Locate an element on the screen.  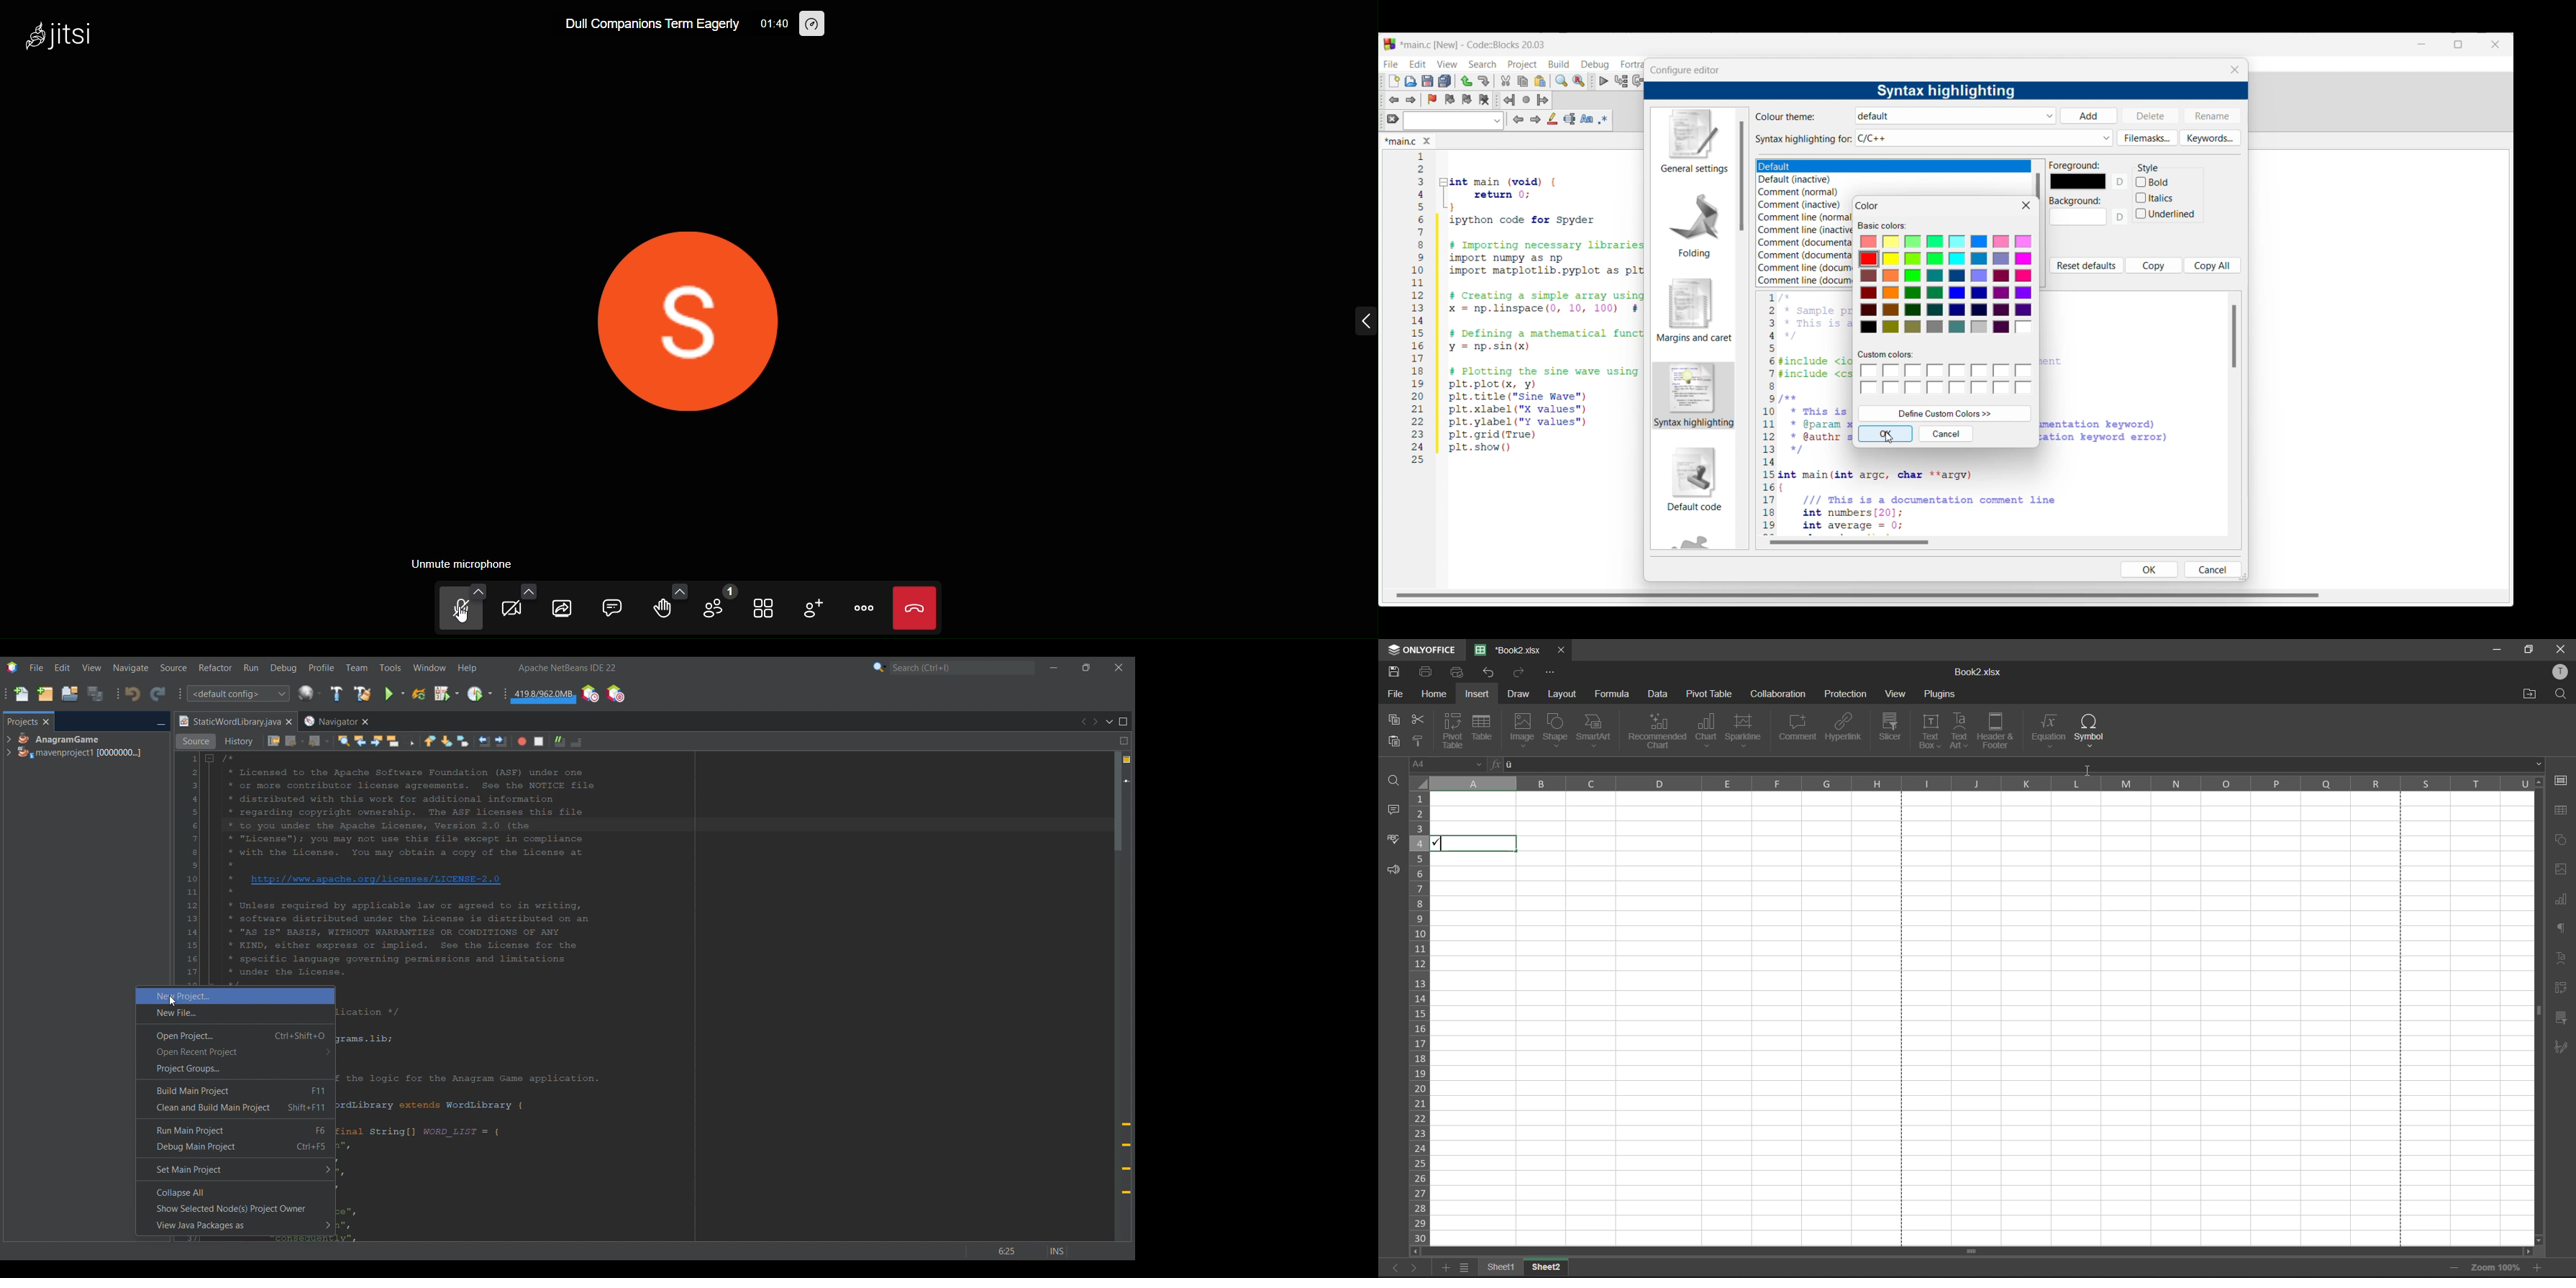
chat is located at coordinates (611, 606).